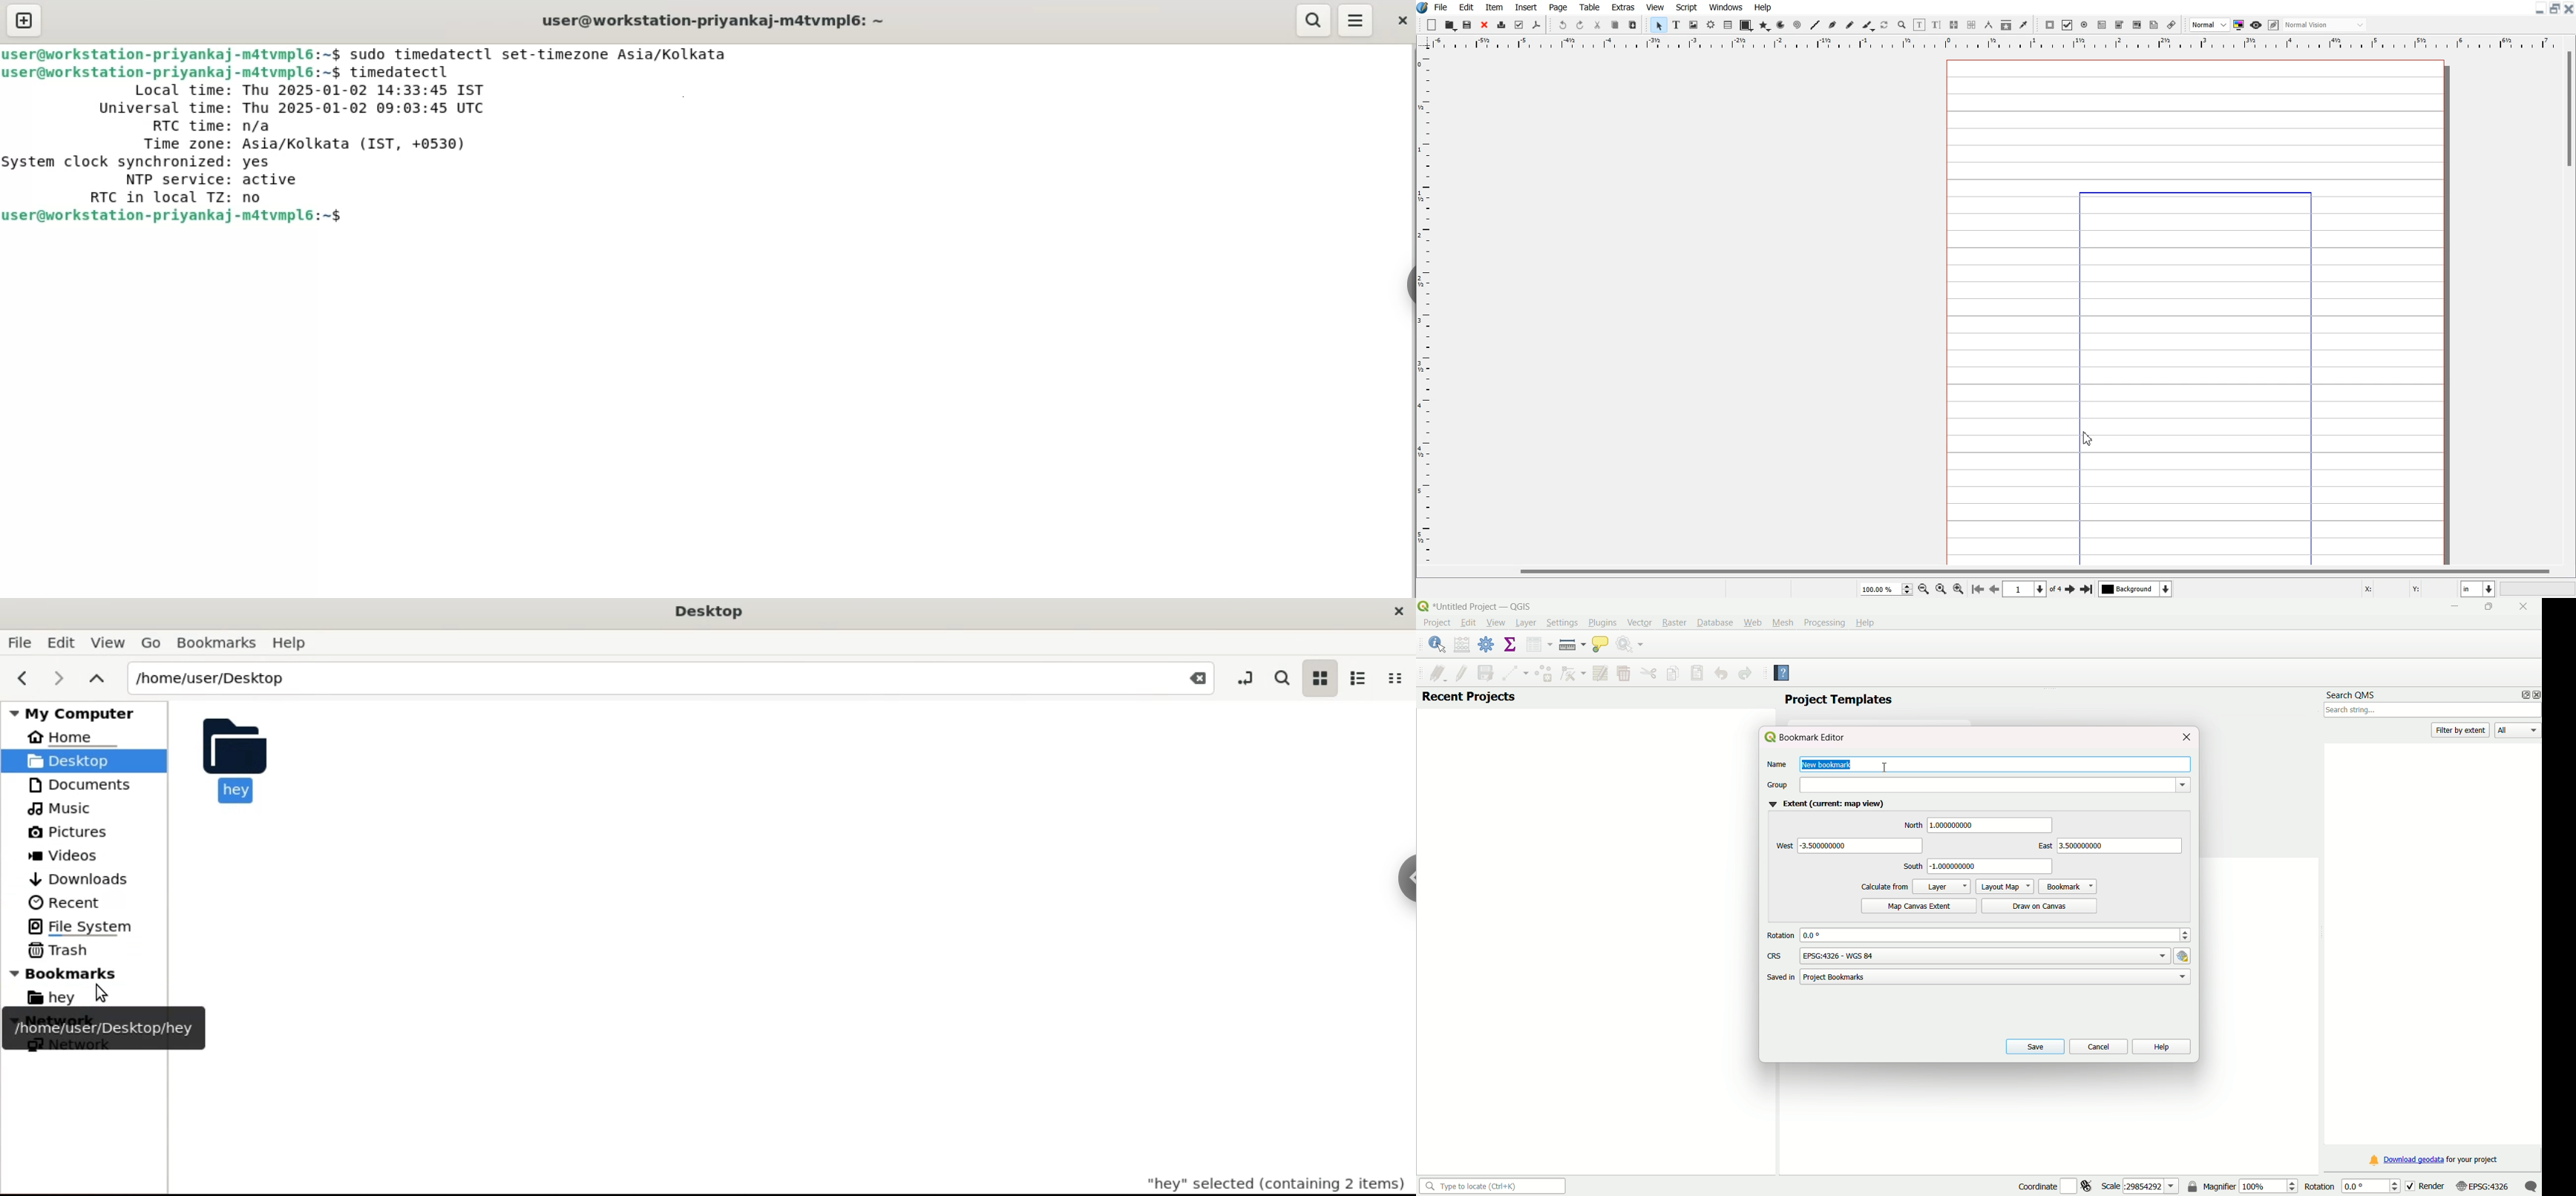 The width and height of the screenshot is (2576, 1204). I want to click on Line, so click(1814, 25).